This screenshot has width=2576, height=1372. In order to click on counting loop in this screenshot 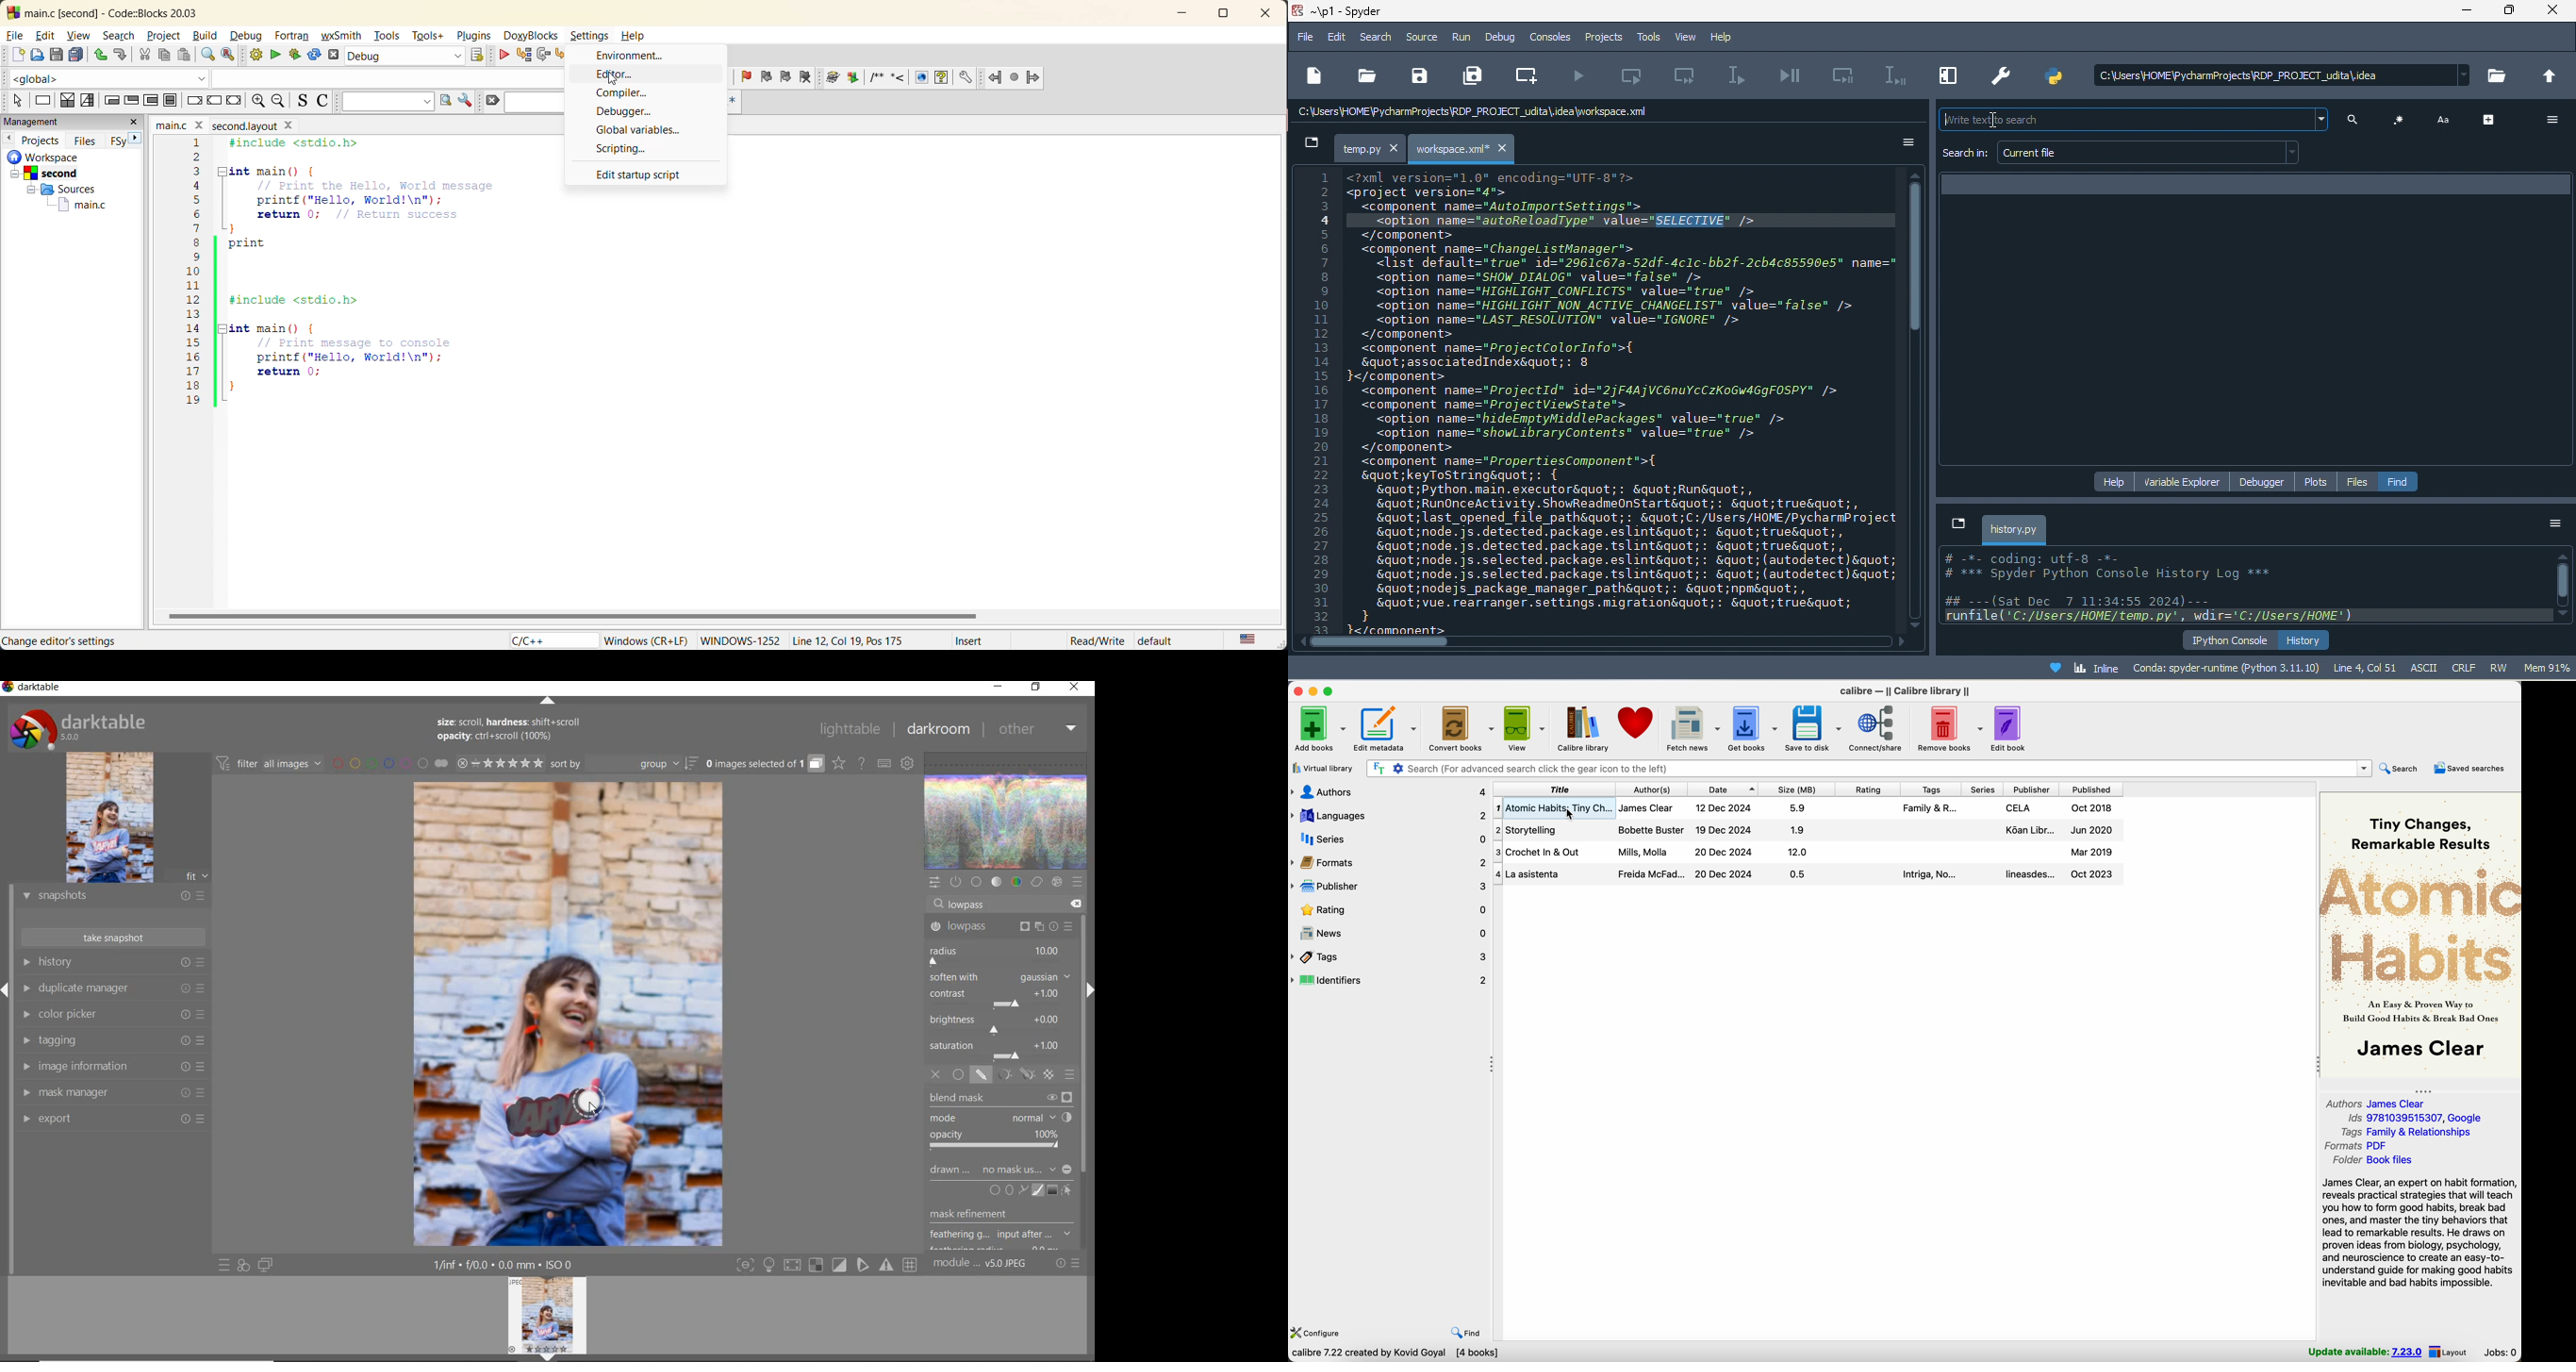, I will do `click(151, 101)`.